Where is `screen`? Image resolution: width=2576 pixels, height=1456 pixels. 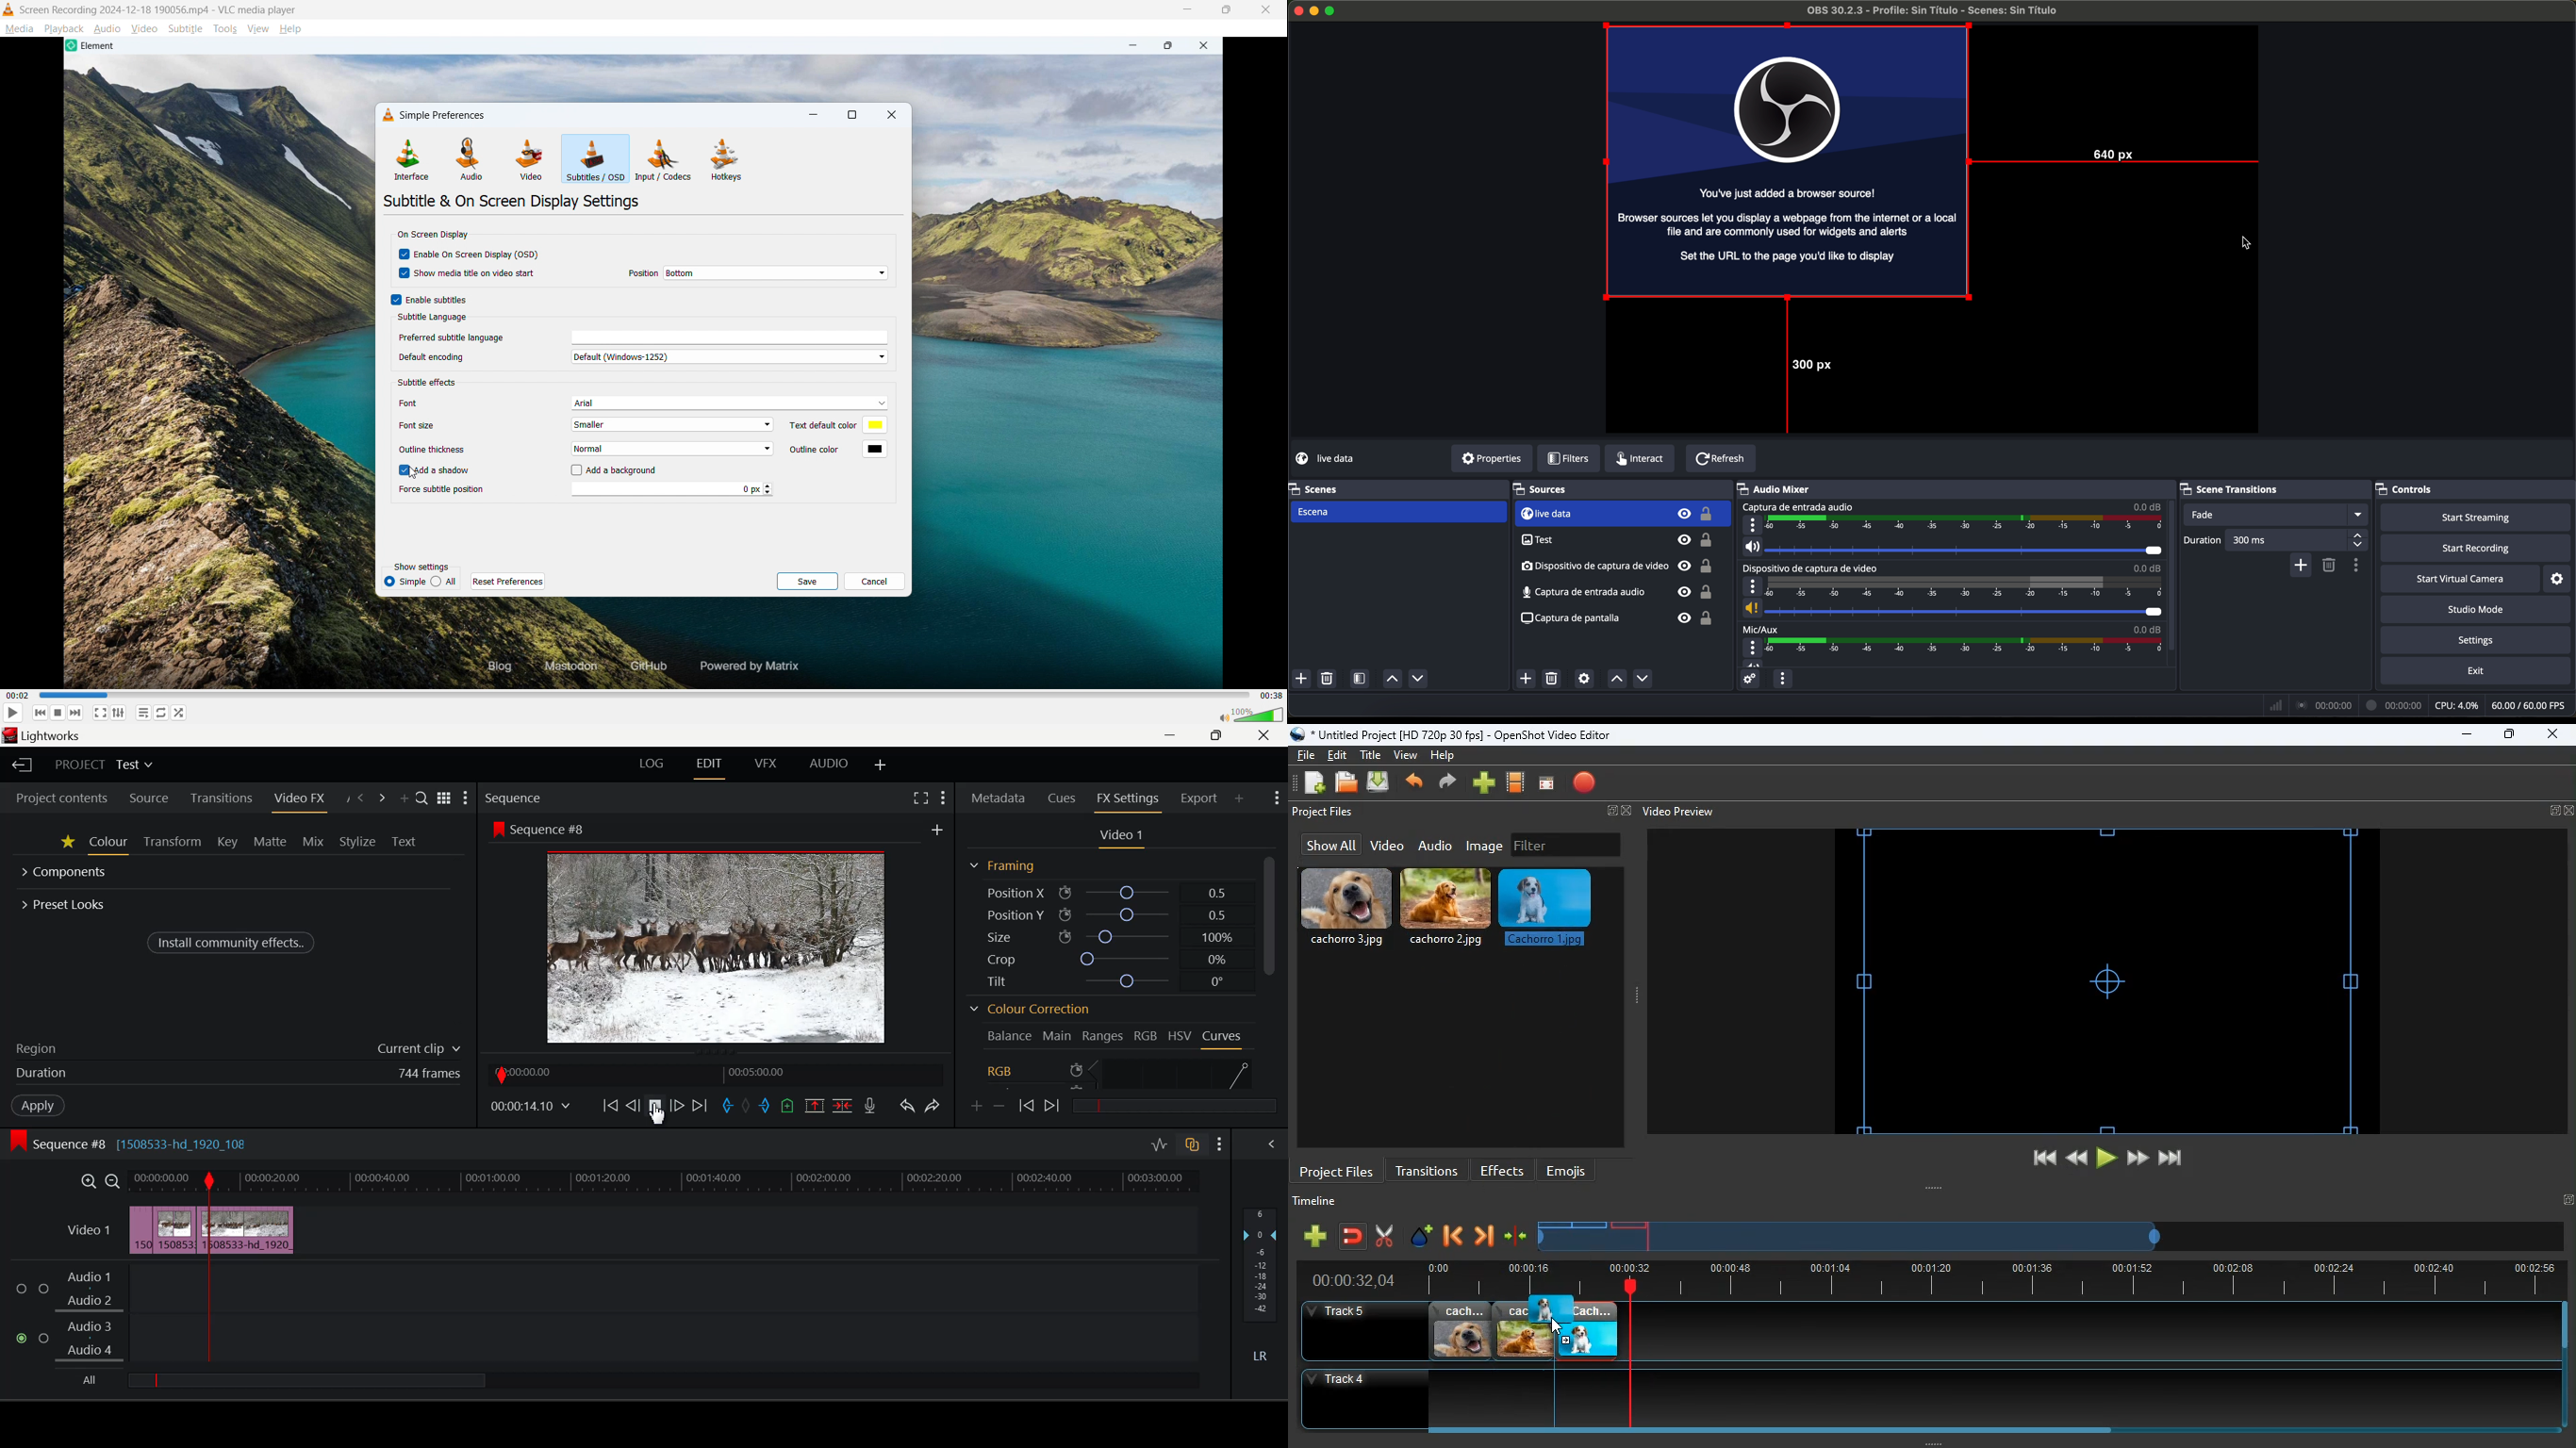
screen is located at coordinates (1546, 784).